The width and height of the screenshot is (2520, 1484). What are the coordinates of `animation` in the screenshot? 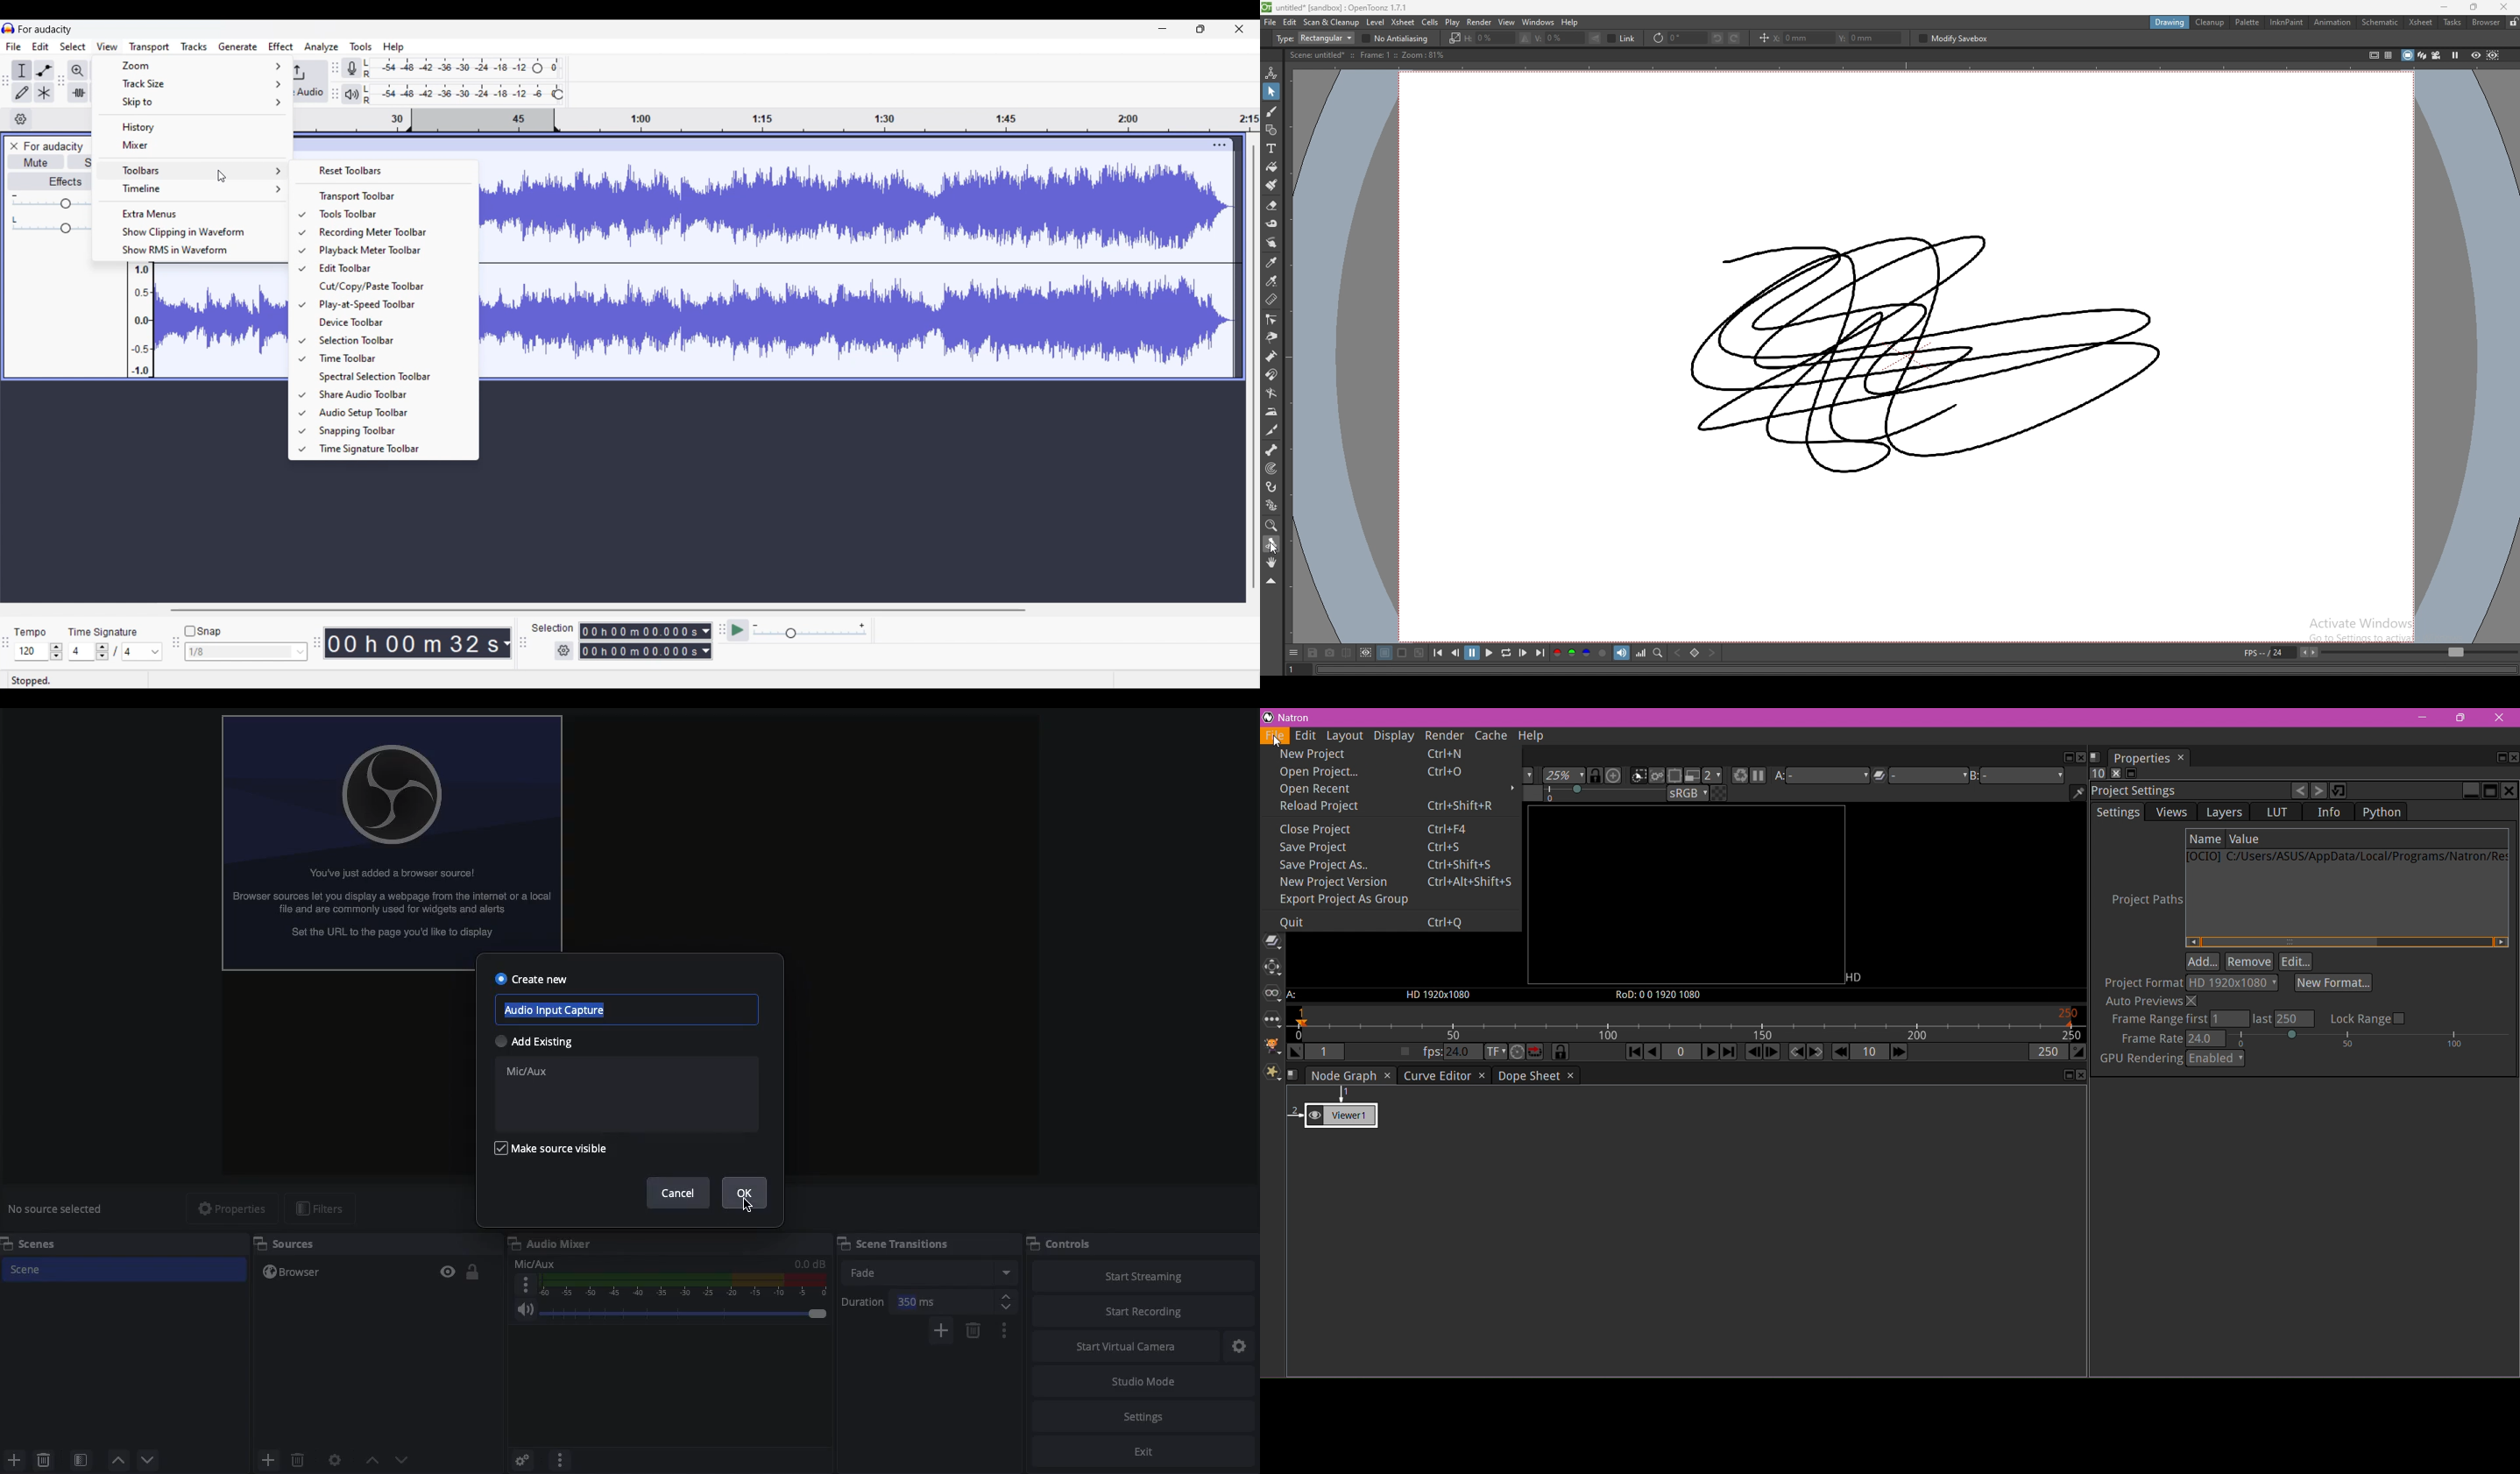 It's located at (2333, 22).